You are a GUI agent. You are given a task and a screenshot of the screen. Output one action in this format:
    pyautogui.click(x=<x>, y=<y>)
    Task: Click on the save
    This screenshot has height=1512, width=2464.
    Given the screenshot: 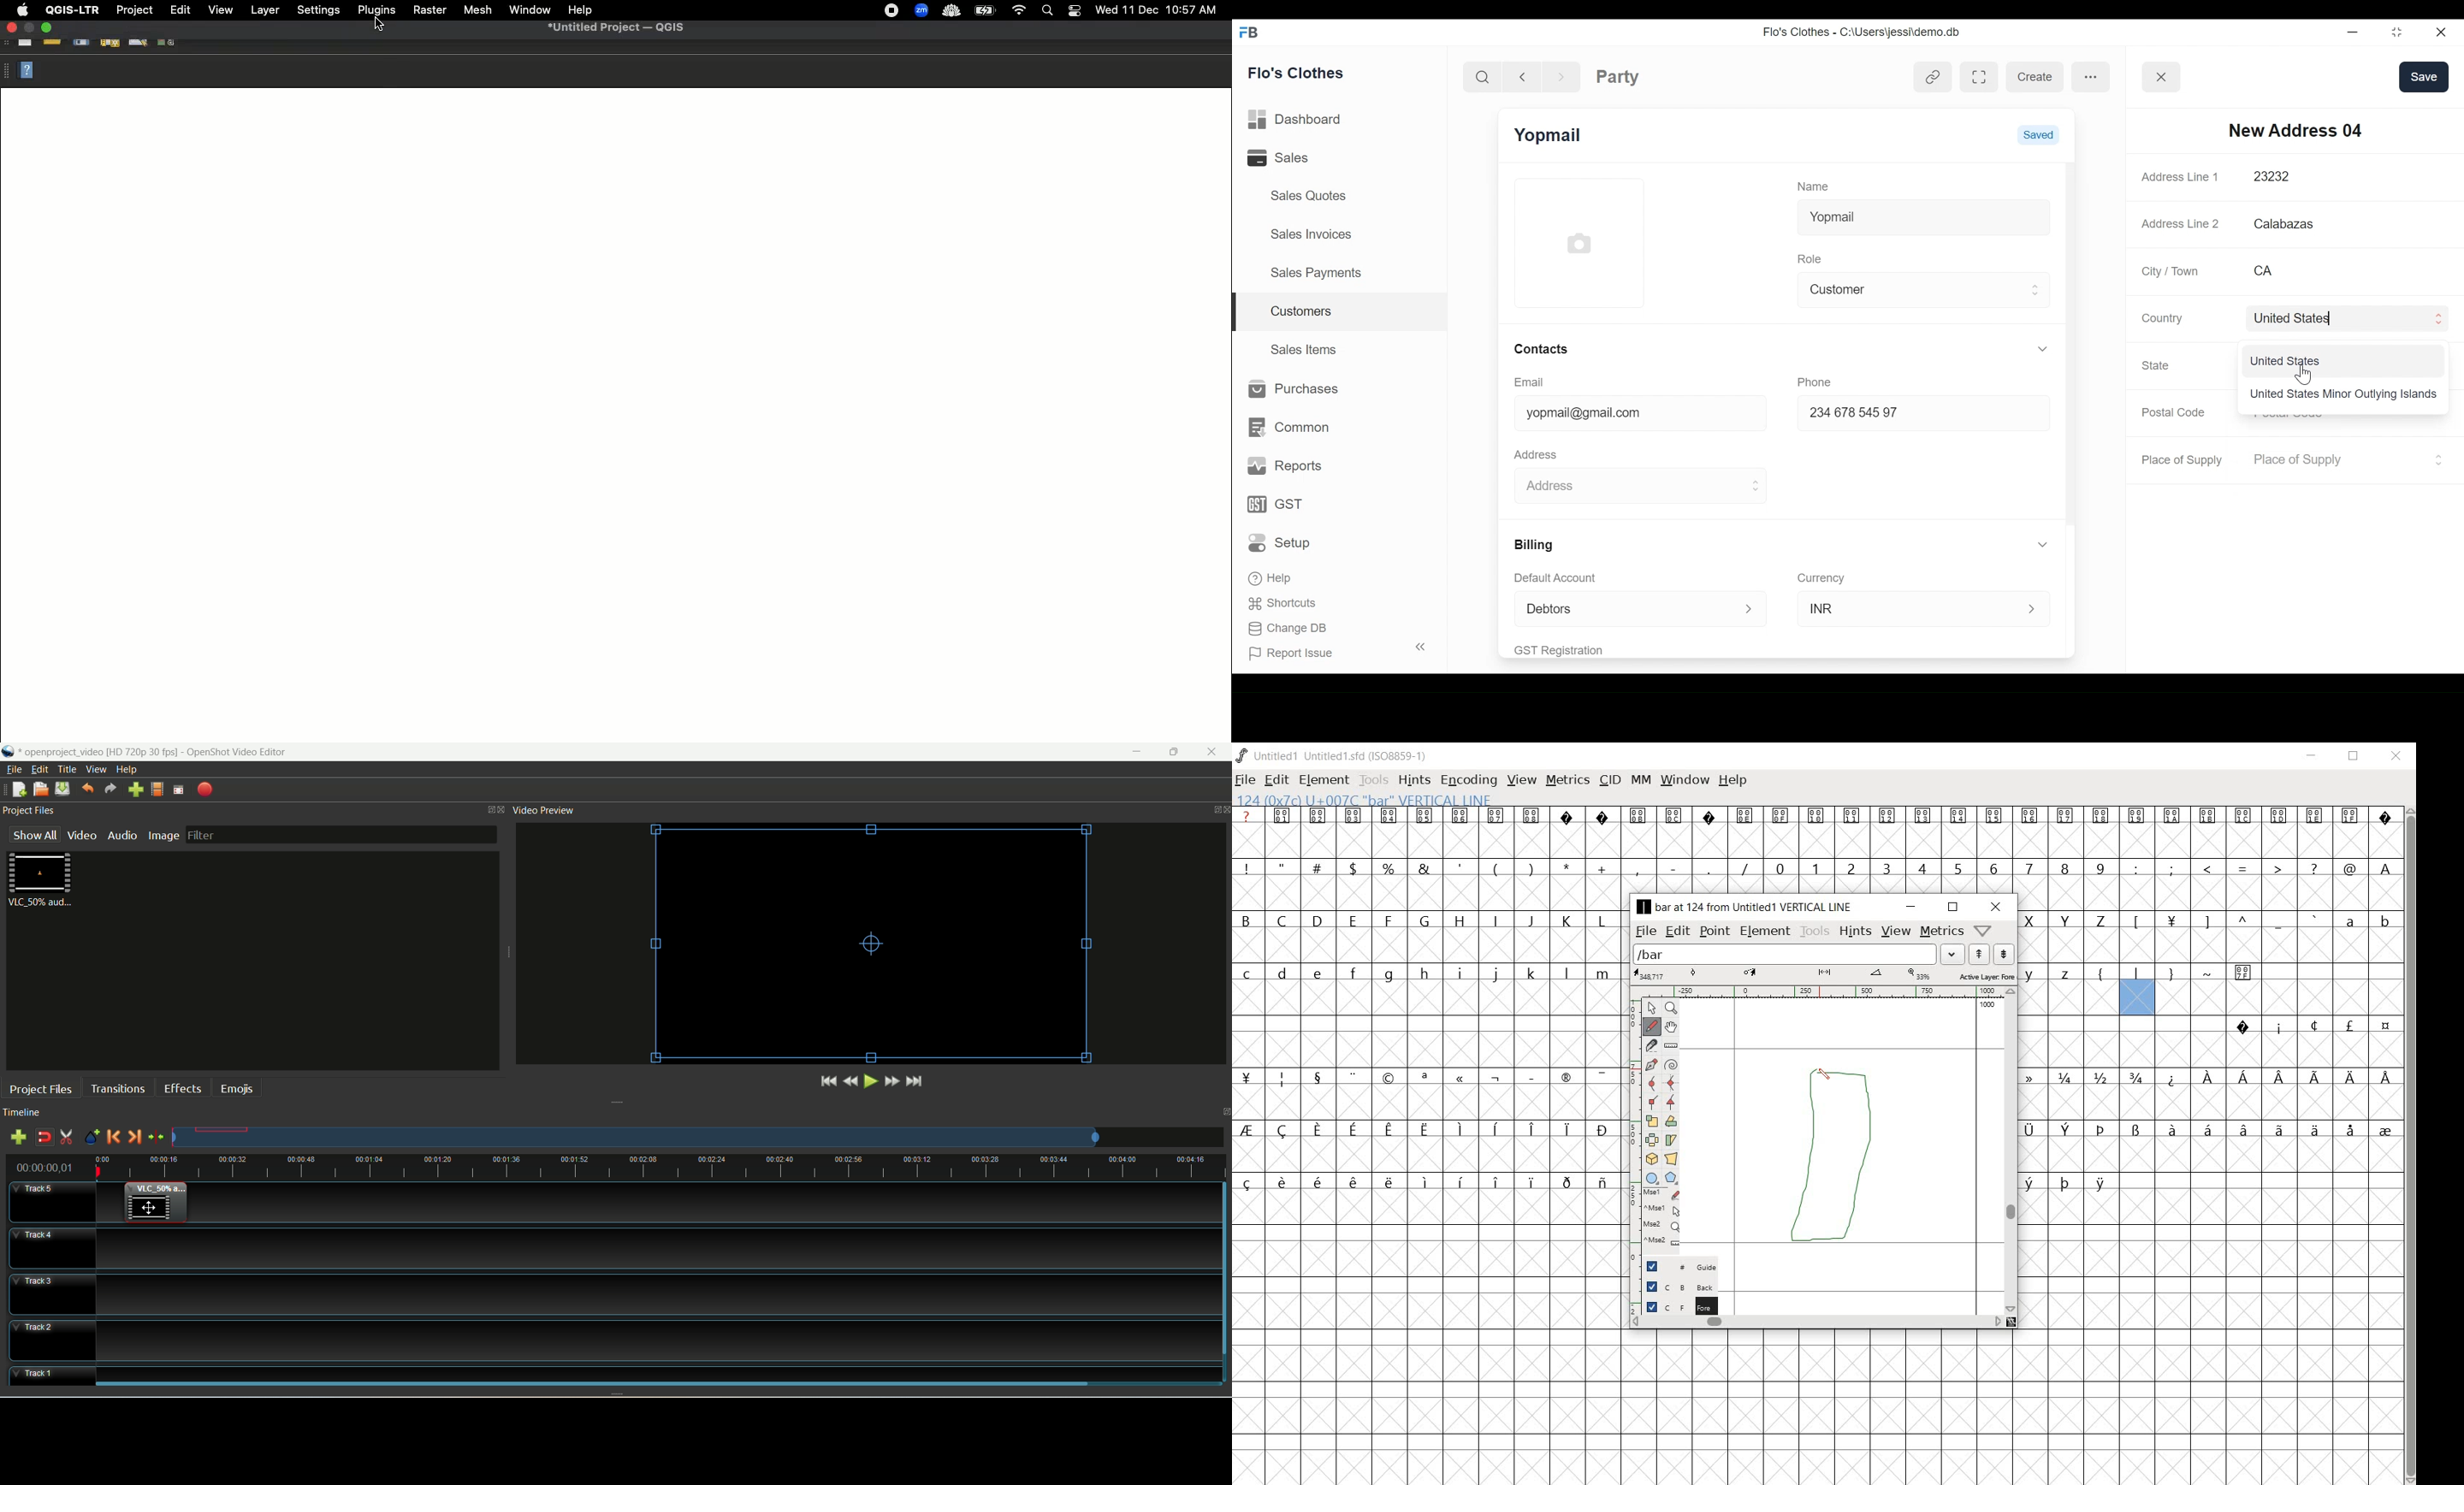 What is the action you would take?
    pyautogui.click(x=2424, y=76)
    